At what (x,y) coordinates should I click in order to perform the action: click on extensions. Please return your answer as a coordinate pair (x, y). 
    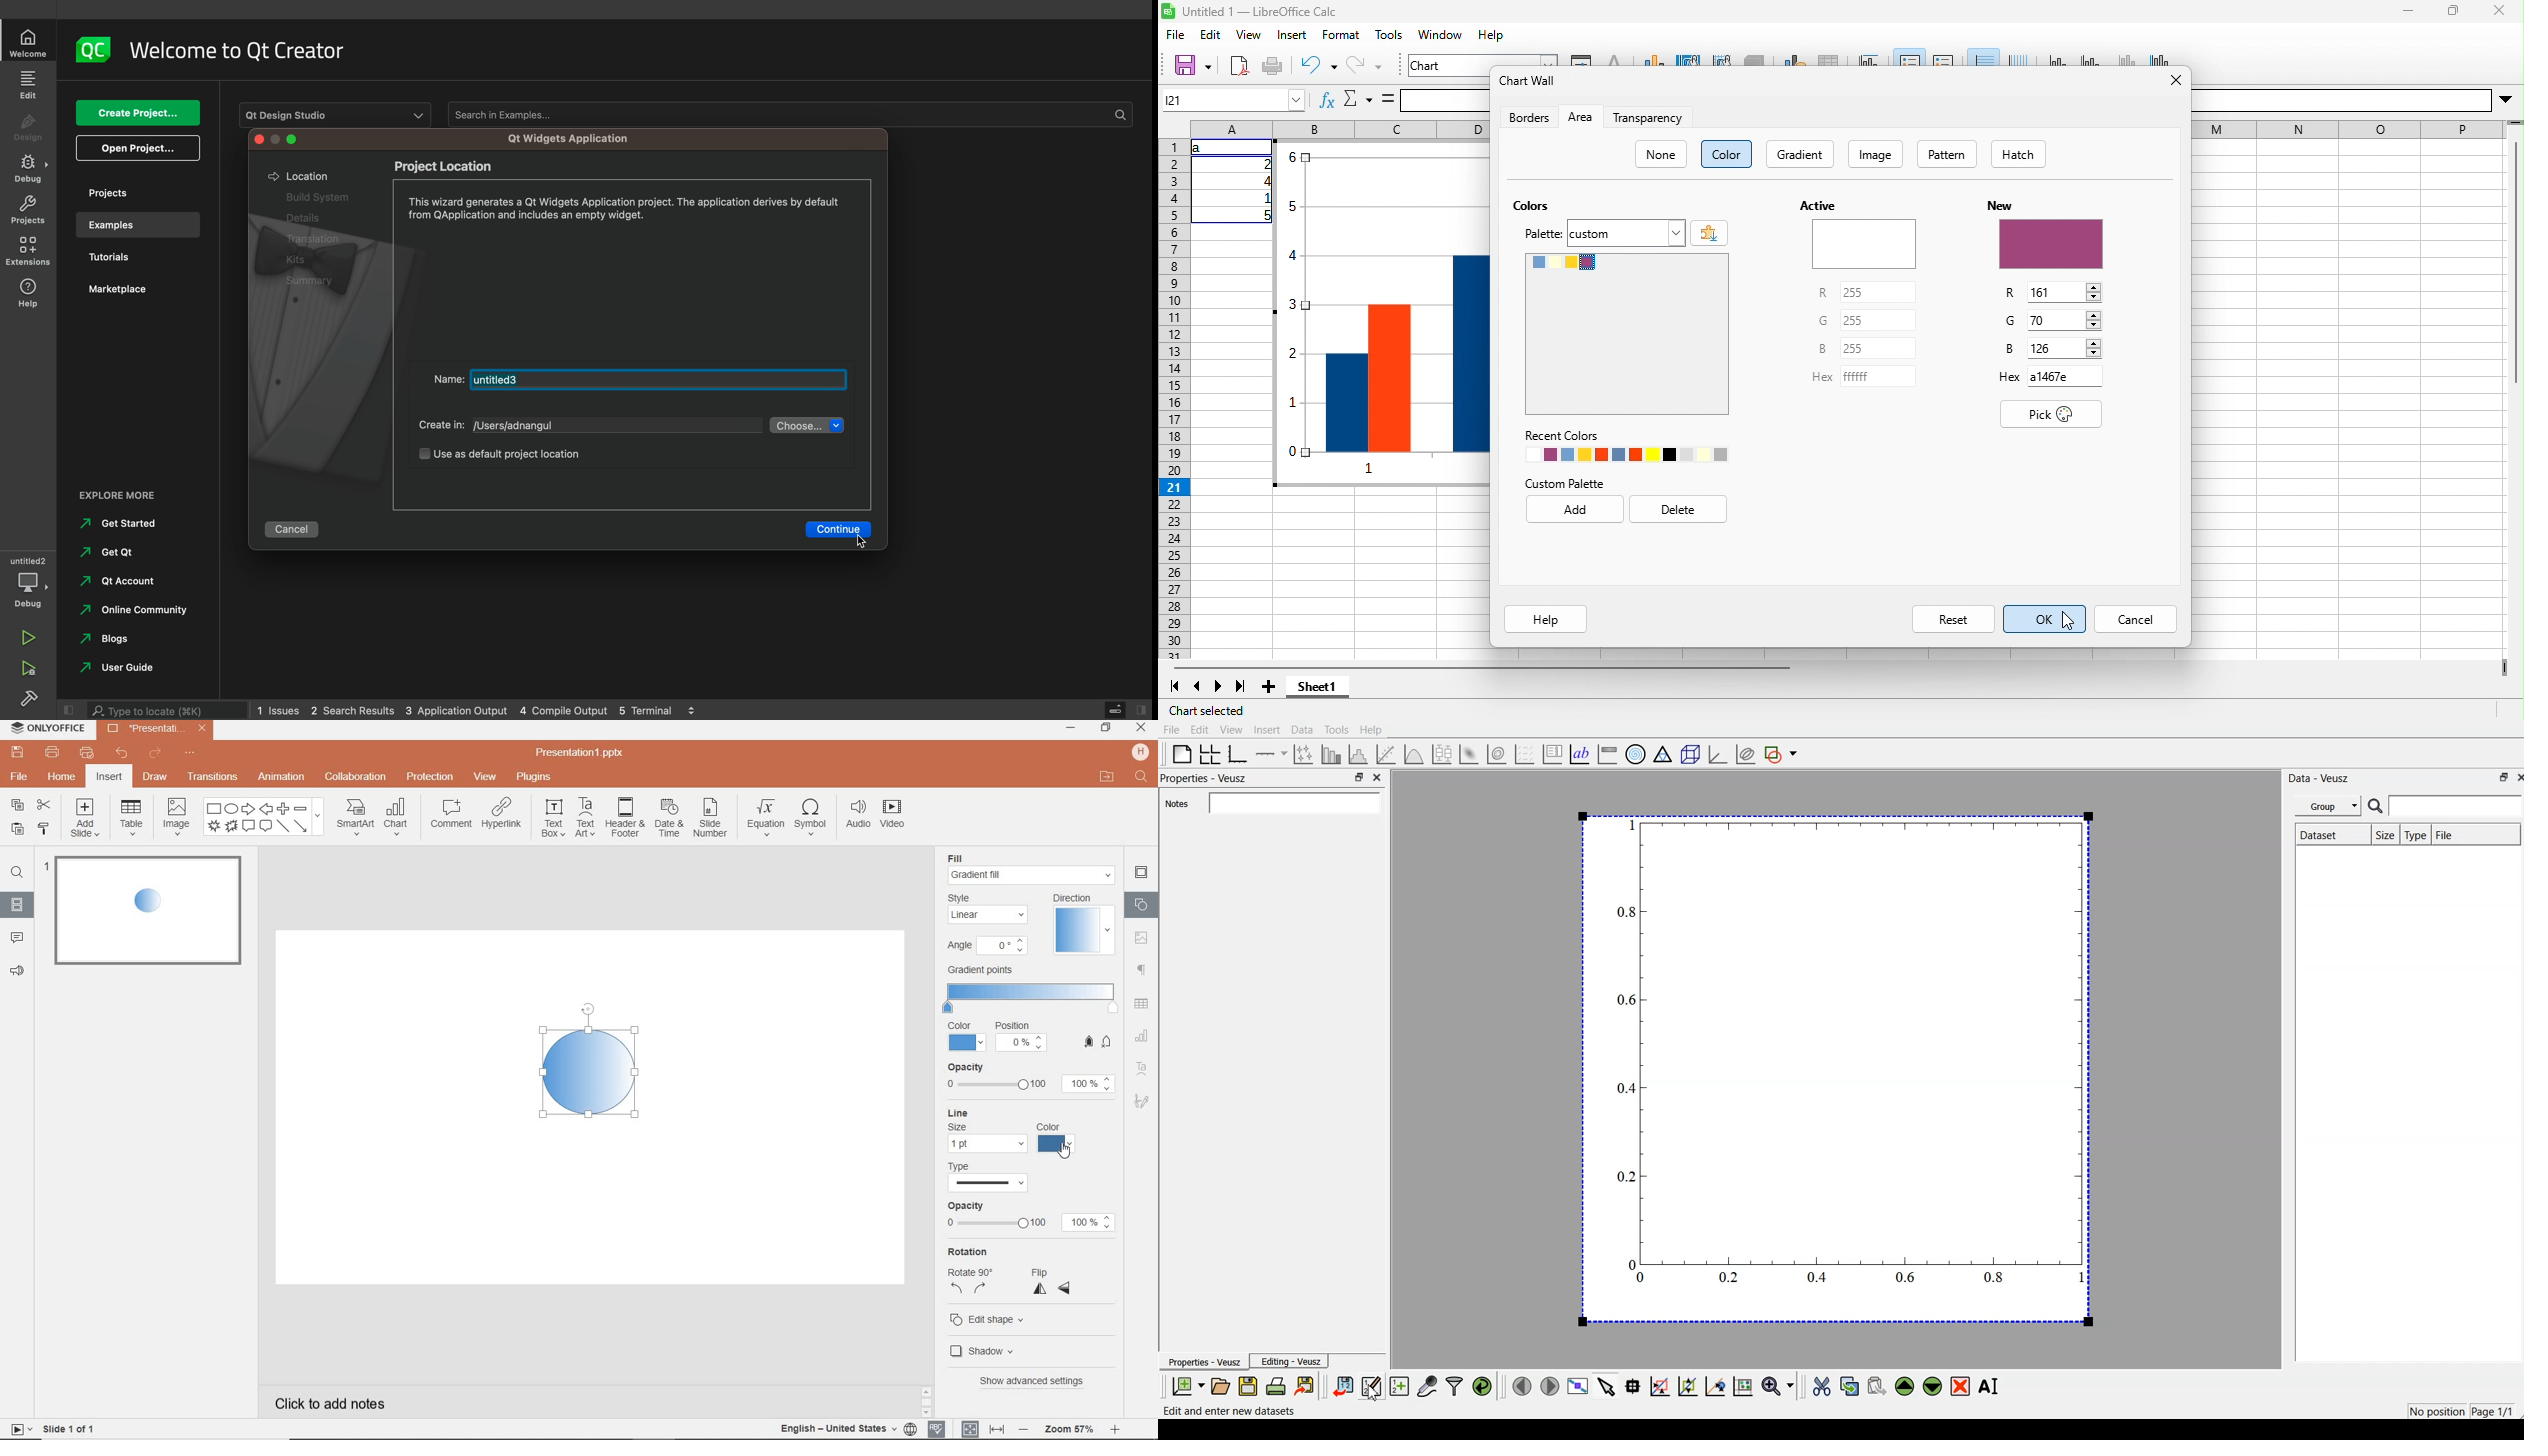
    Looking at the image, I should click on (30, 251).